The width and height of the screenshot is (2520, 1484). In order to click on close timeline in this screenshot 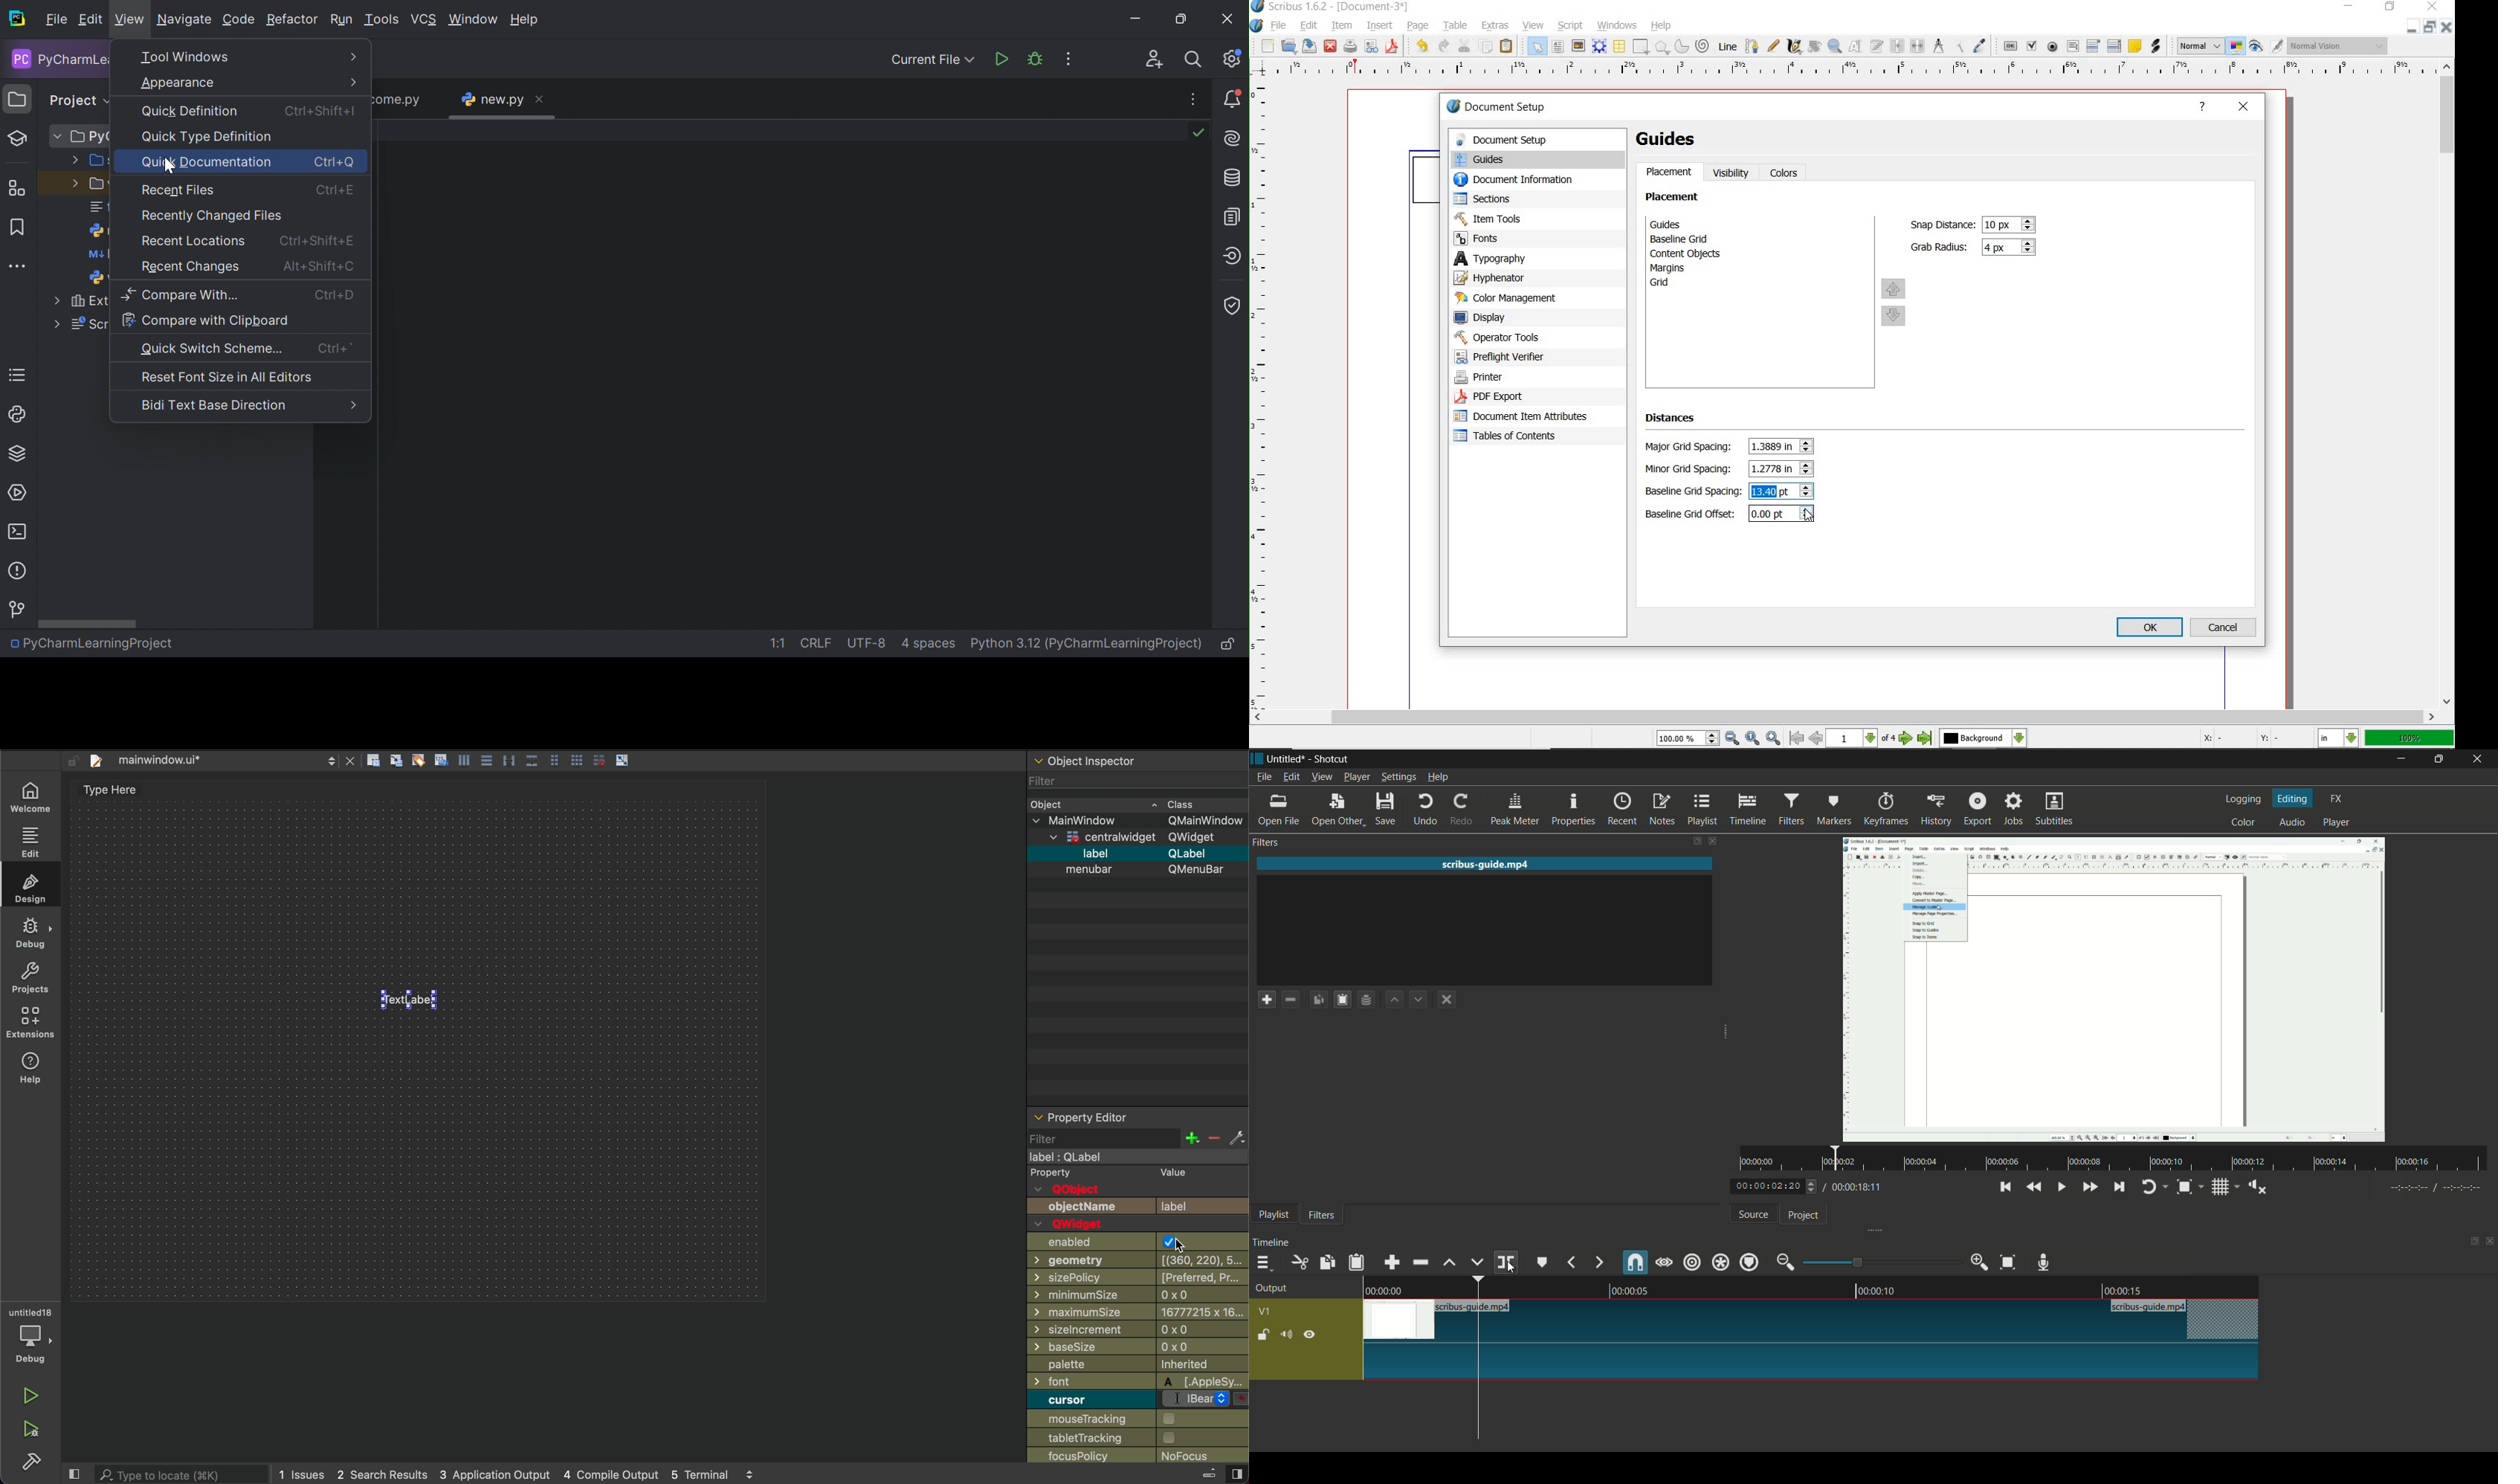, I will do `click(2490, 1243)`.